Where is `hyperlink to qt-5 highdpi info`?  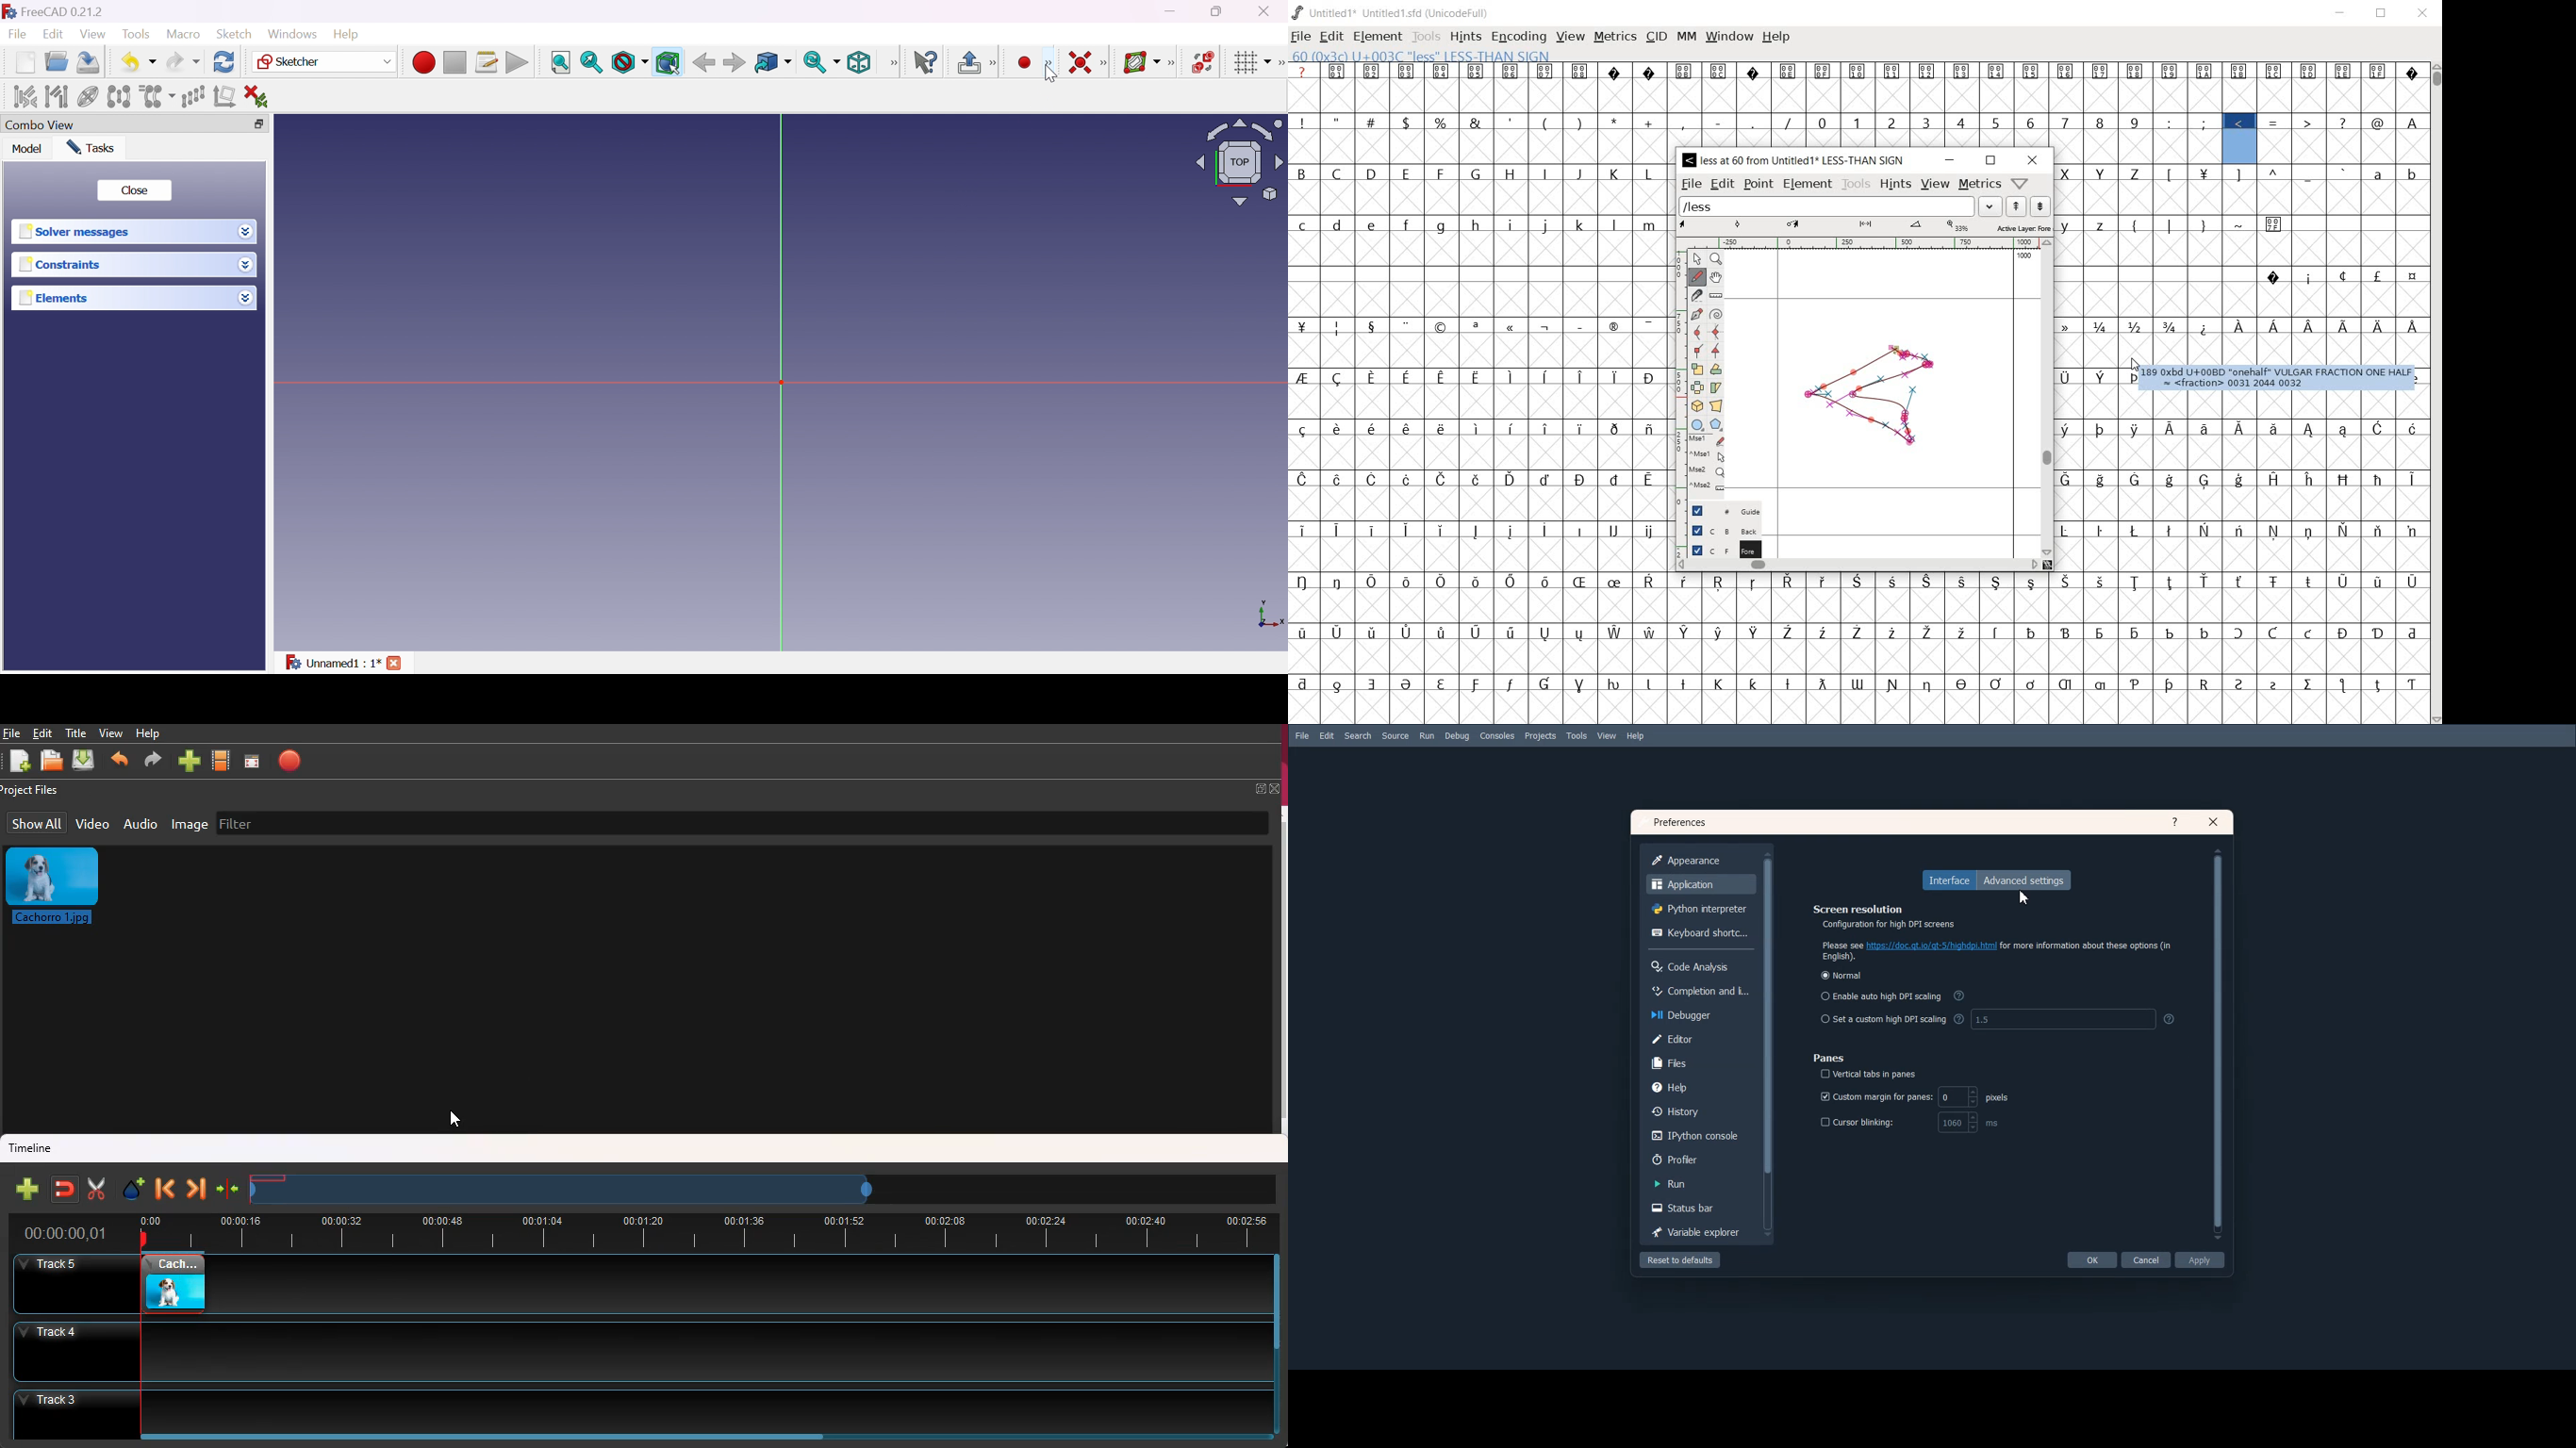
hyperlink to qt-5 highdpi info is located at coordinates (1932, 945).